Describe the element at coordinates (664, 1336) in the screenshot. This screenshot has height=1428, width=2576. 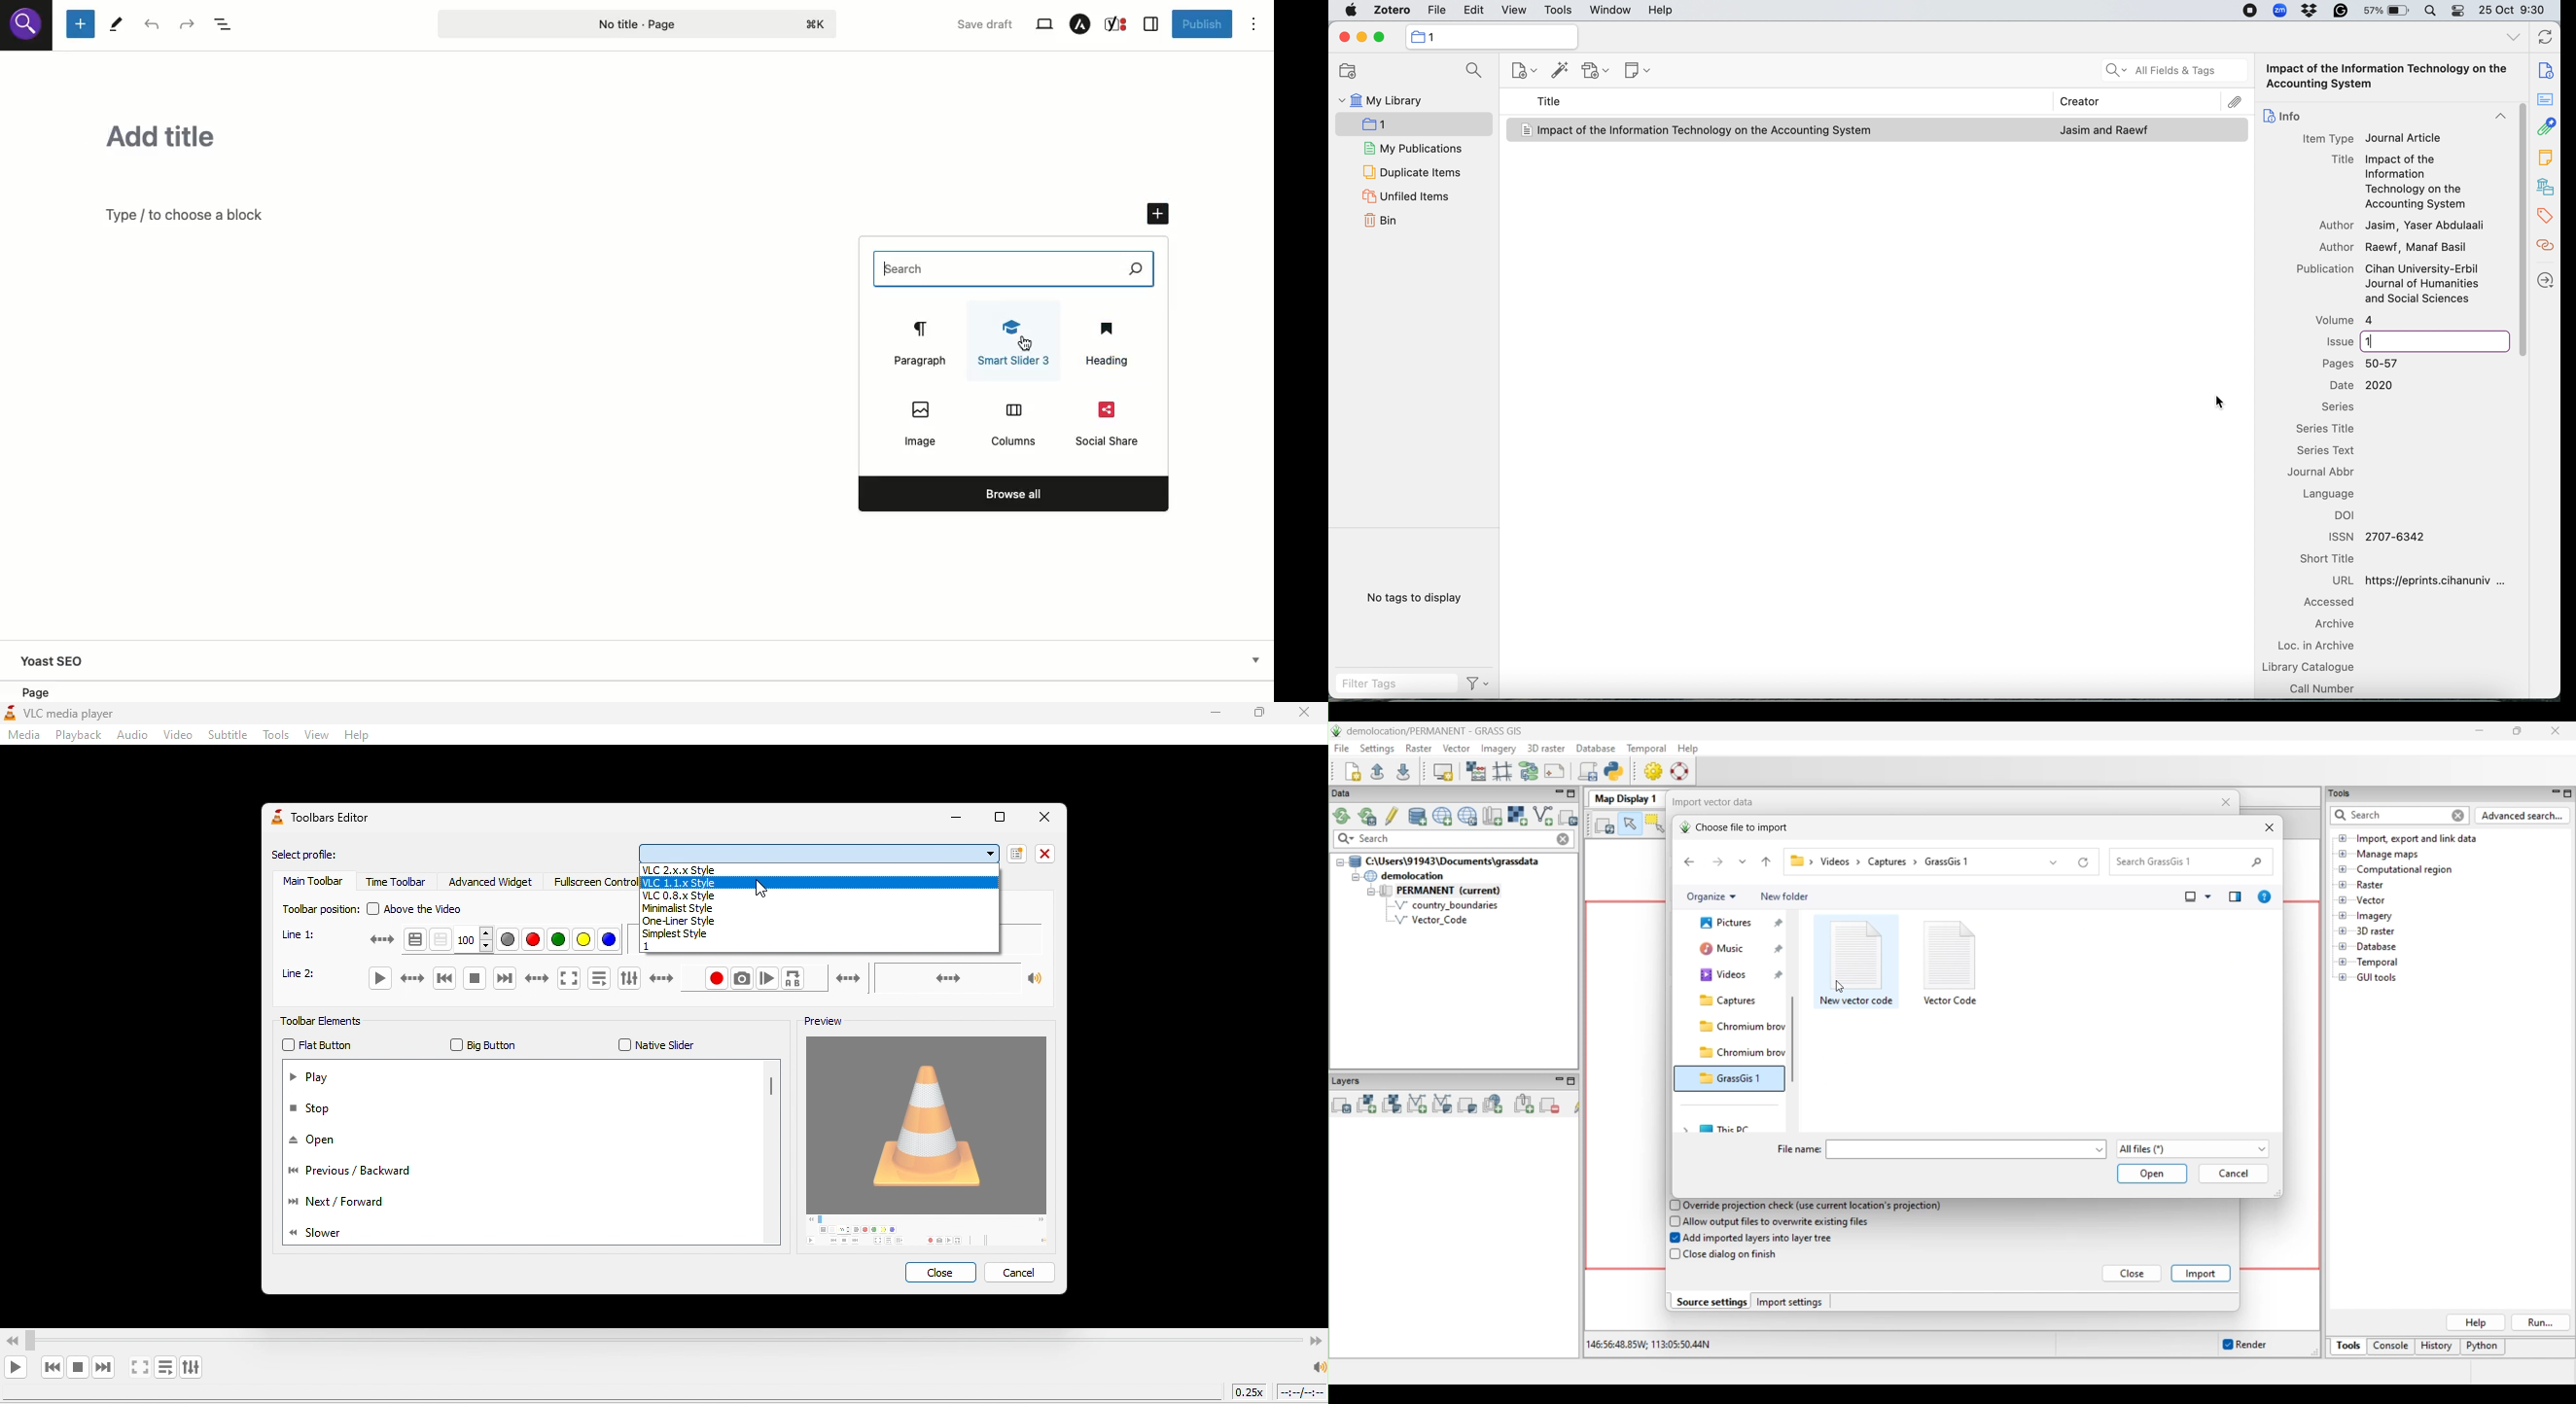
I see `Video Scrollbar` at that location.